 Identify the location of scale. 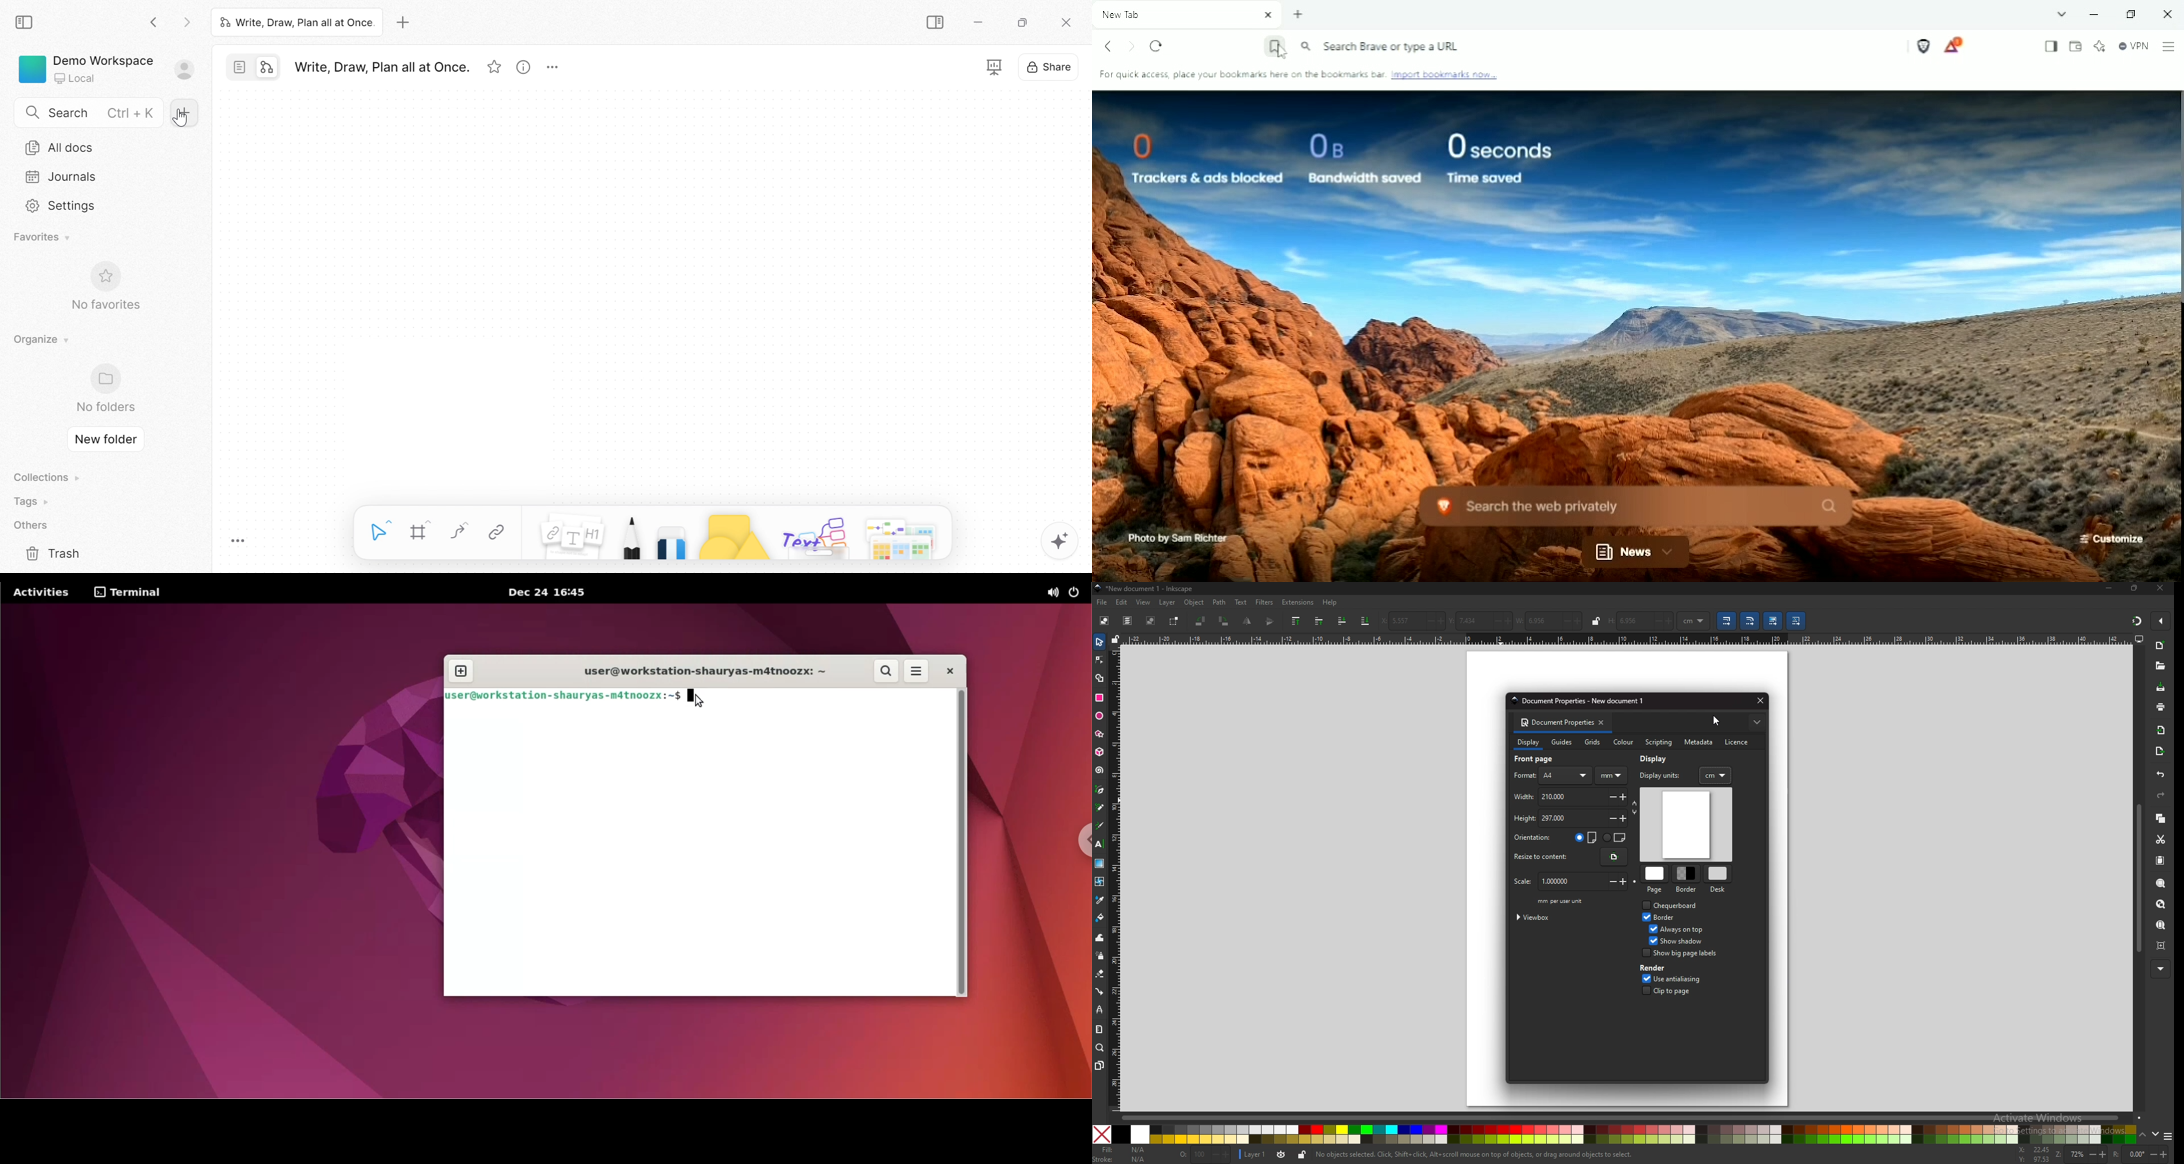
(1553, 881).